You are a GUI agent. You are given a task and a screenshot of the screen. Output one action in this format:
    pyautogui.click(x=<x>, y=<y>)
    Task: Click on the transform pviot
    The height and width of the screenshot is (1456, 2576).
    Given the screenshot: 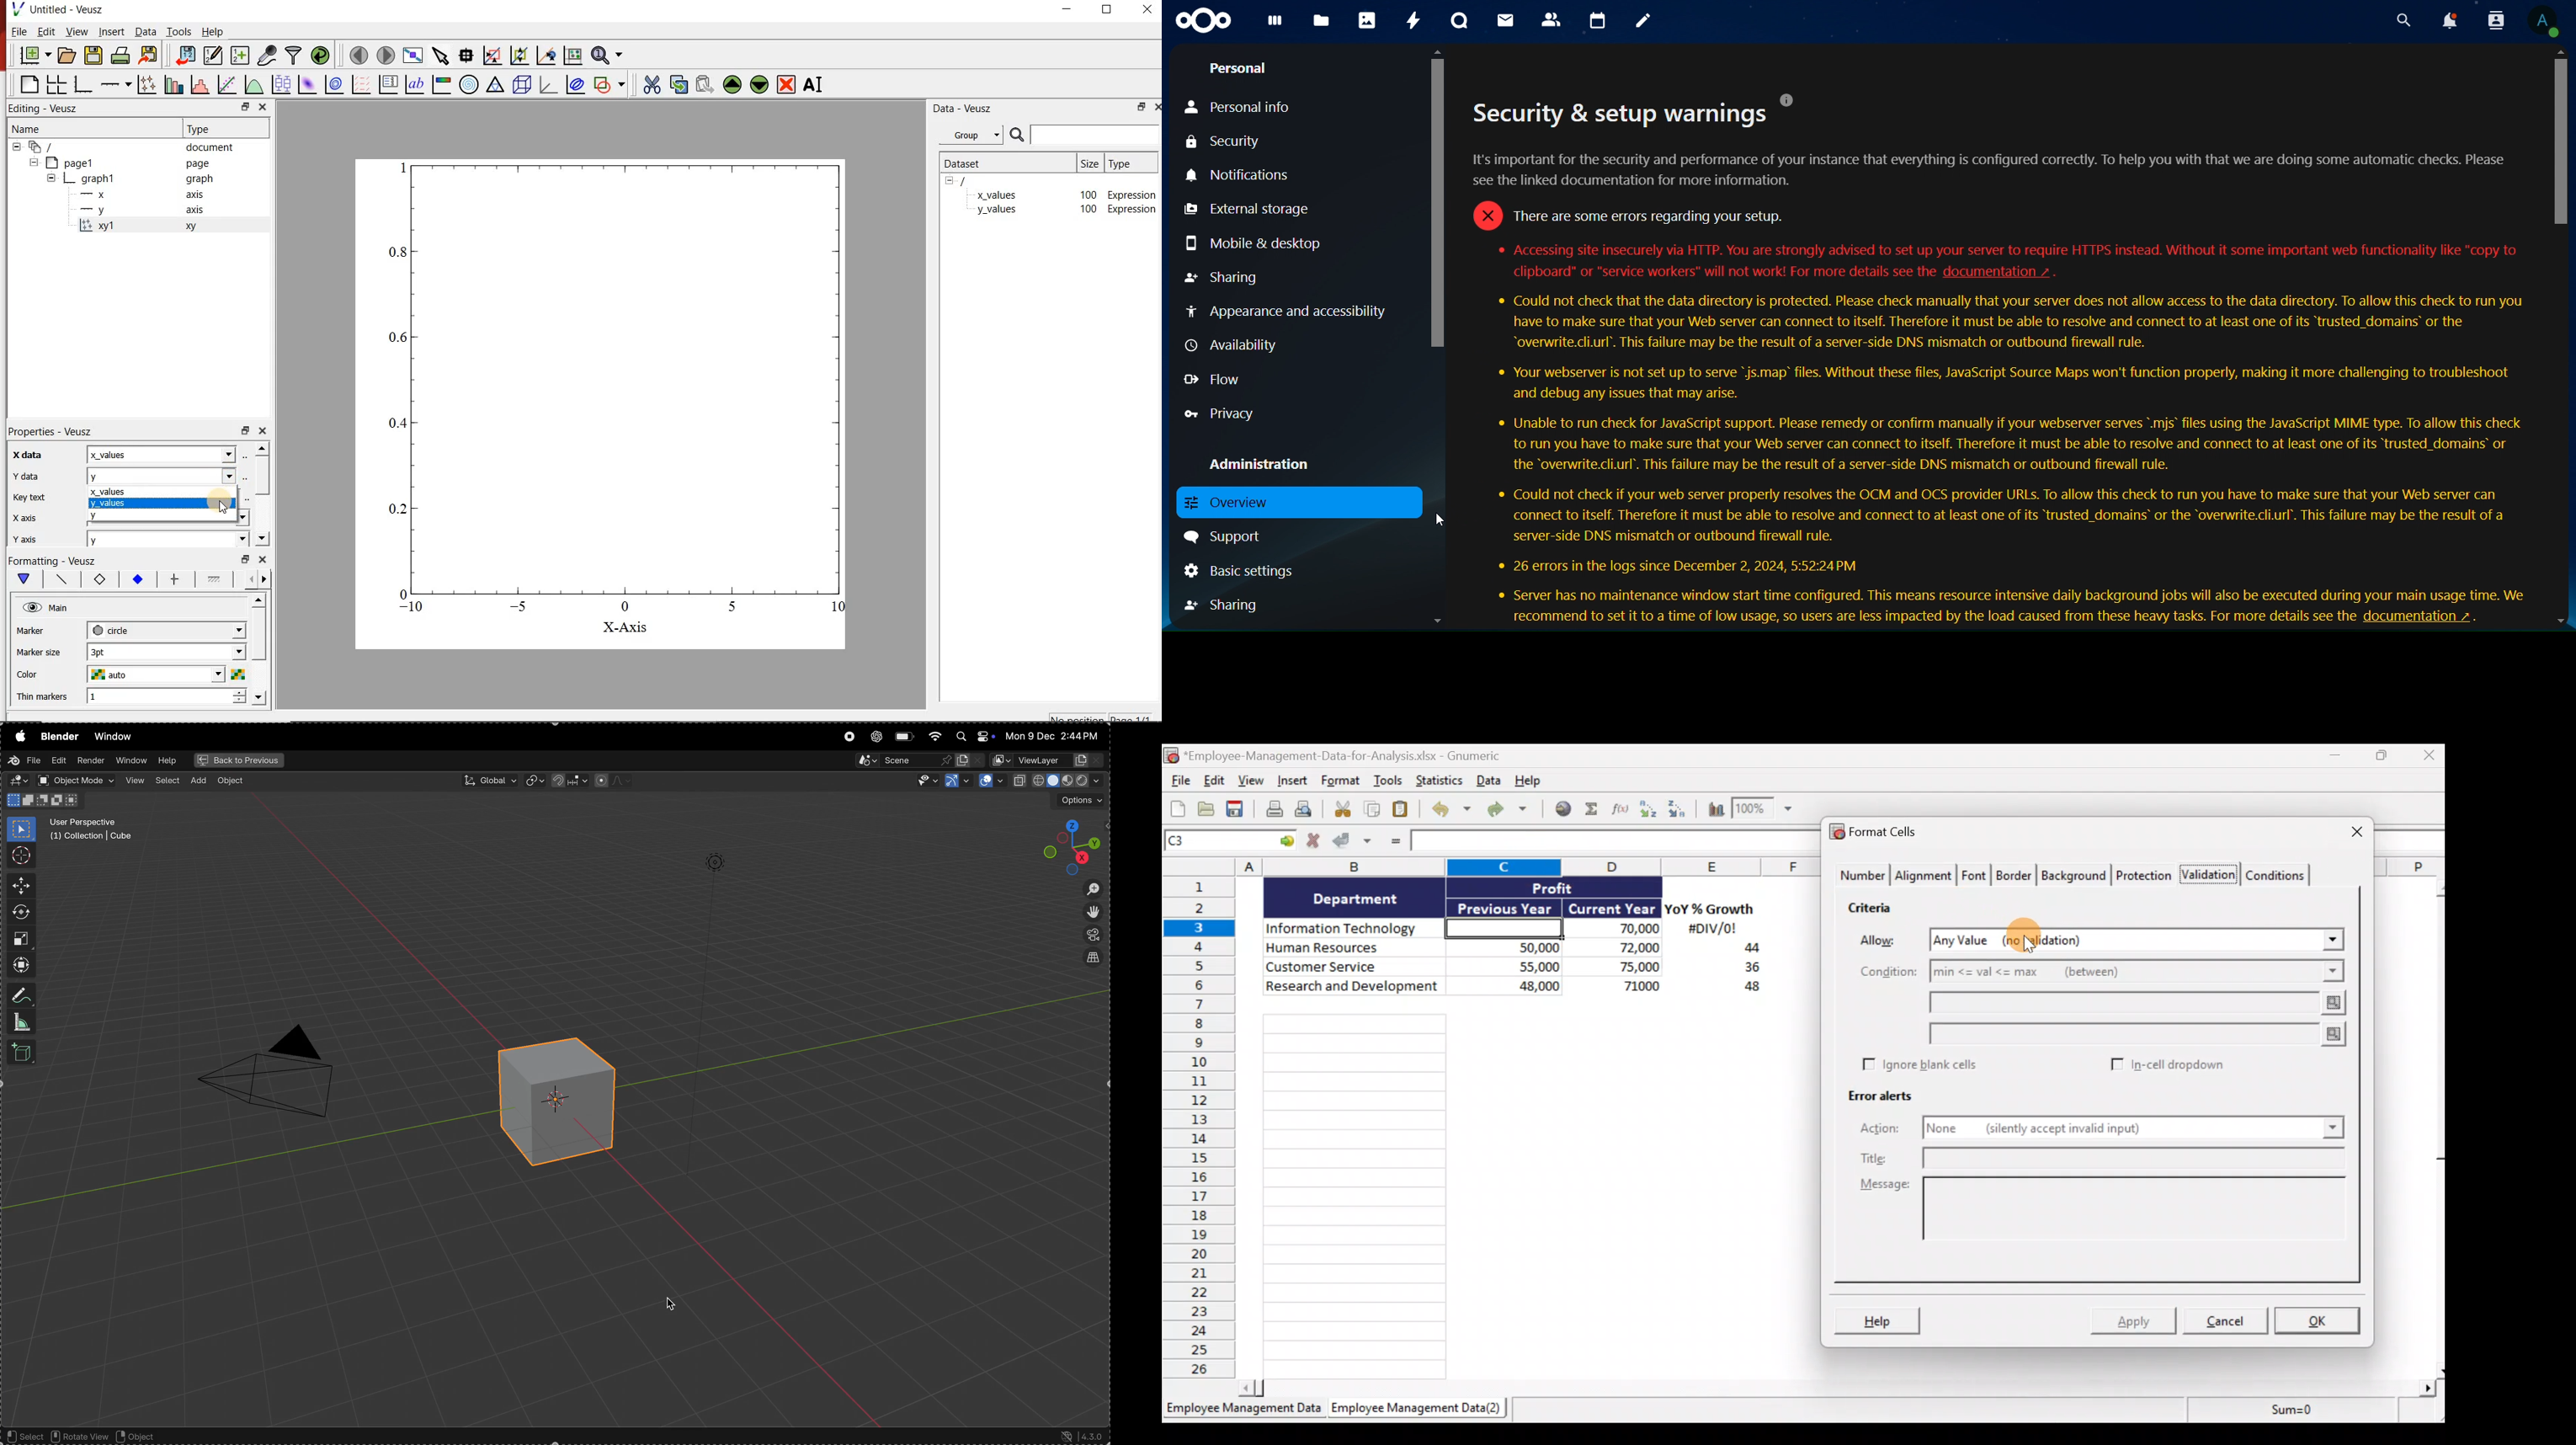 What is the action you would take?
    pyautogui.click(x=534, y=781)
    